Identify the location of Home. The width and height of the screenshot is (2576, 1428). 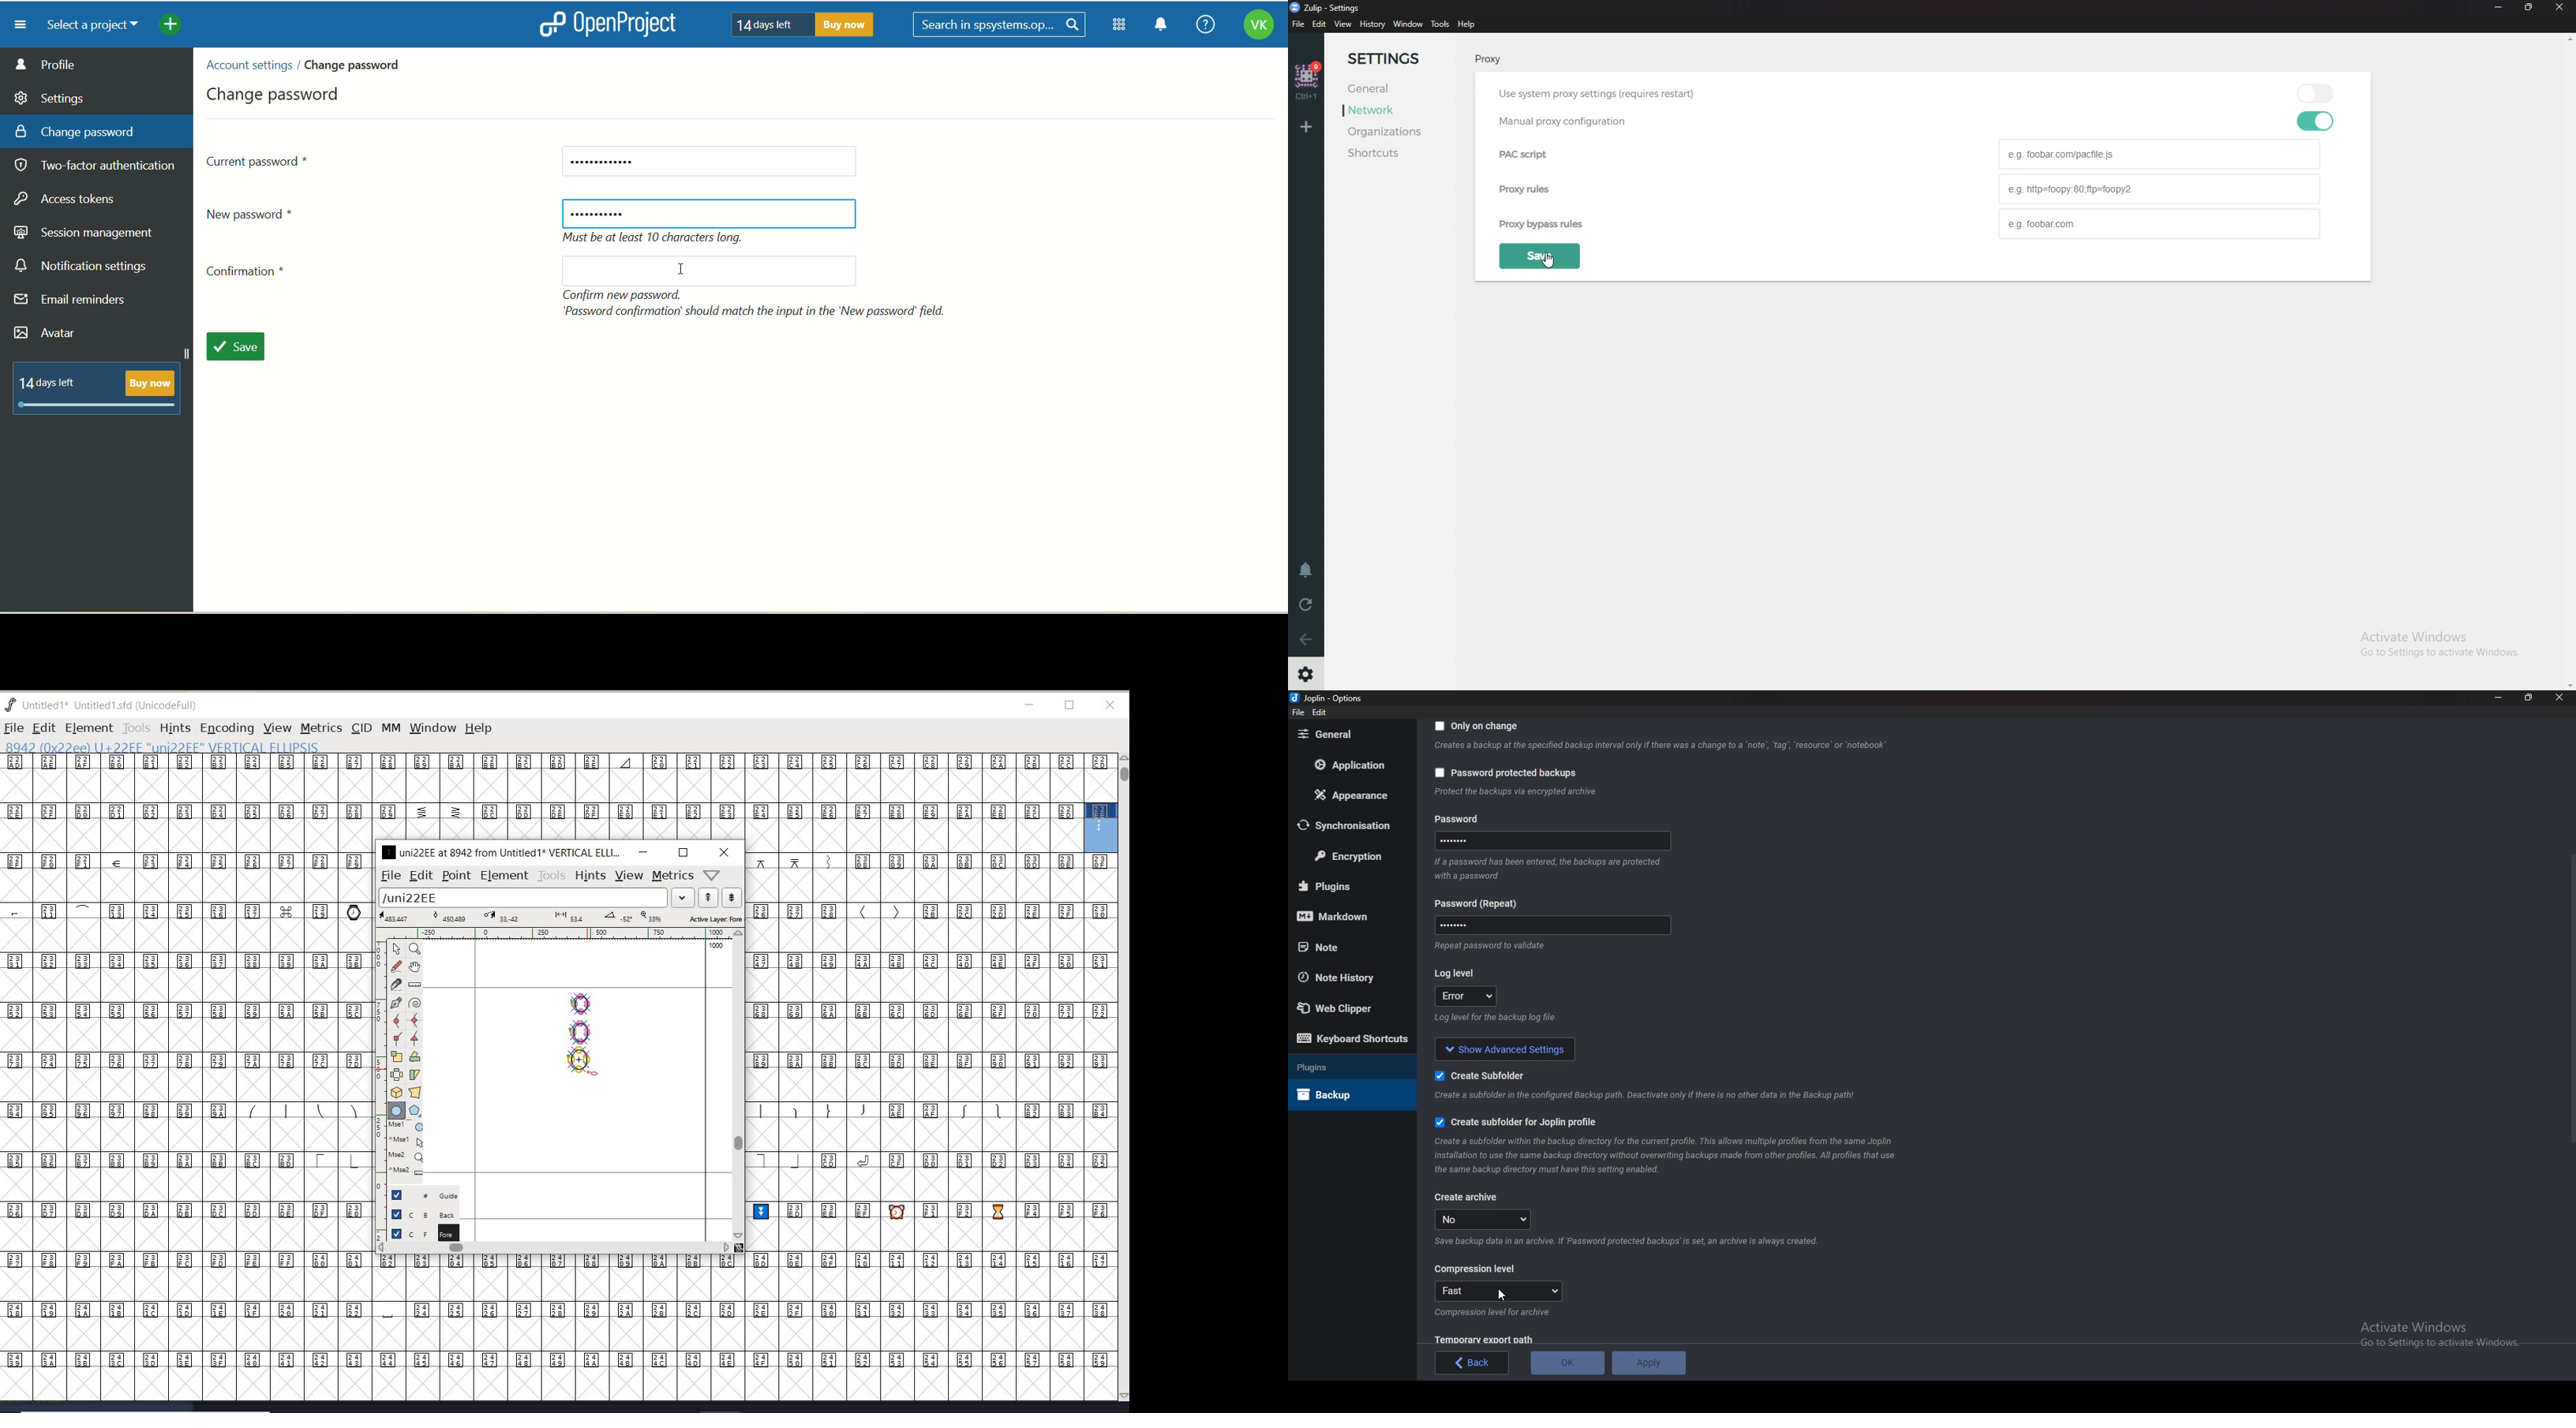
(1308, 81).